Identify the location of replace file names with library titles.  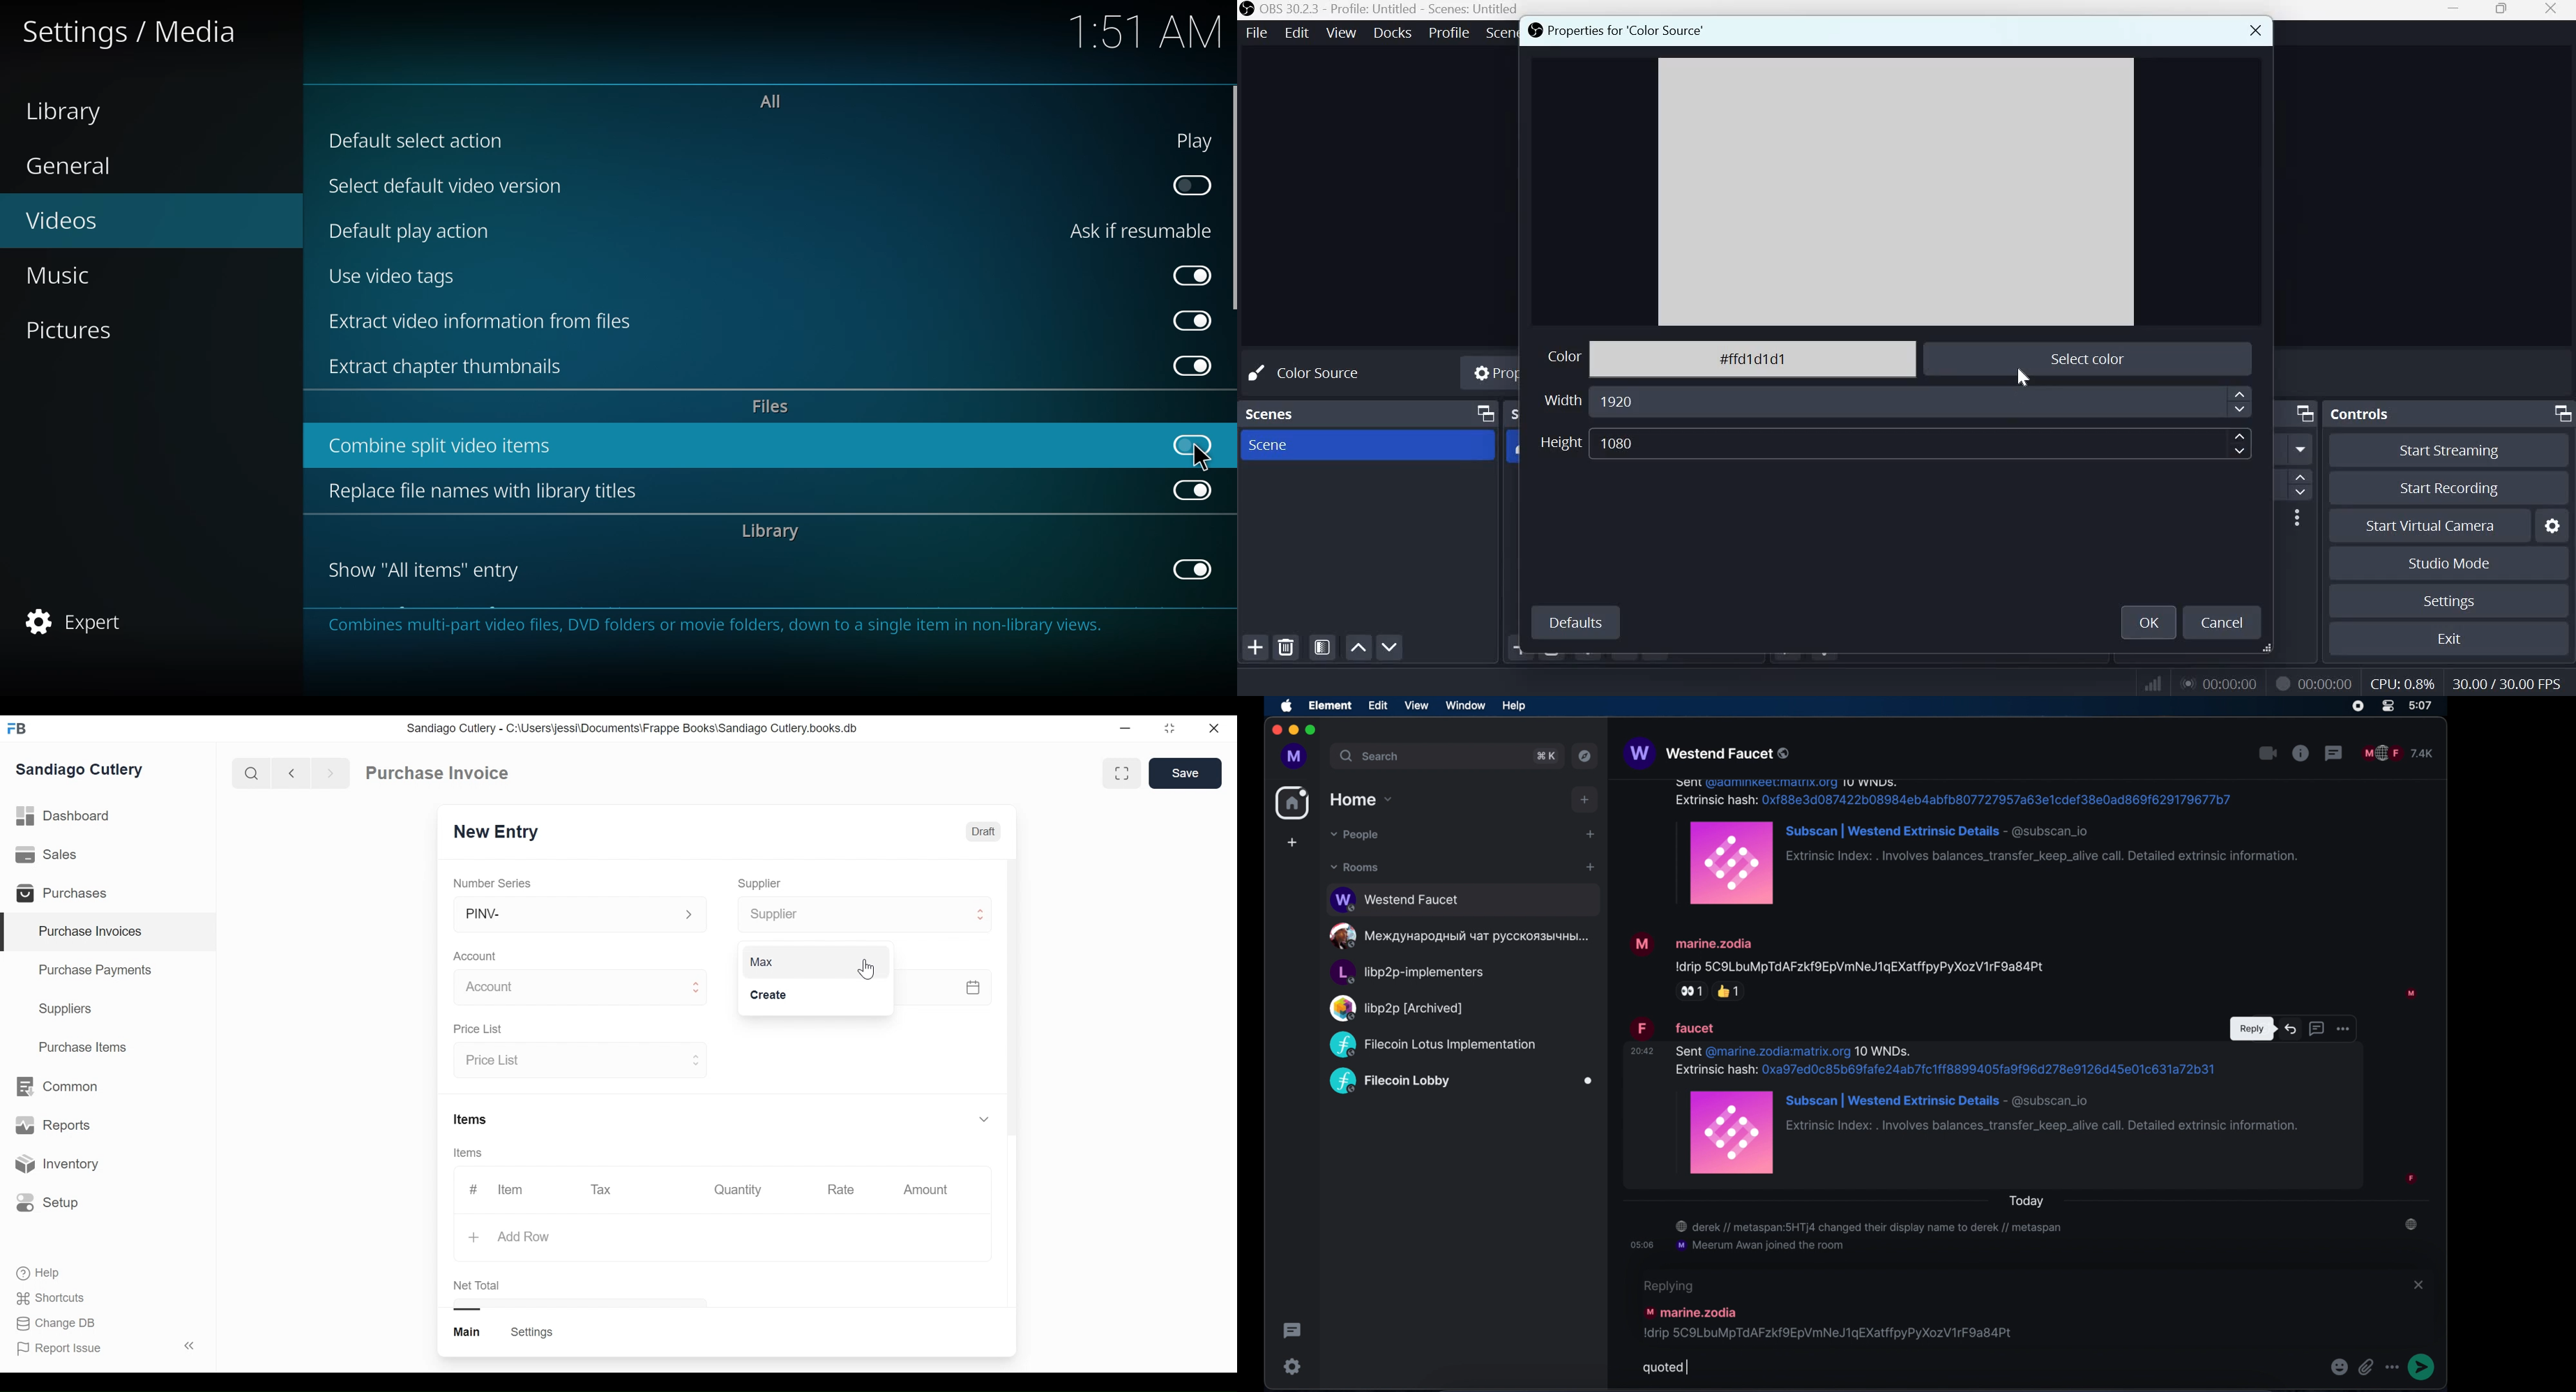
(484, 490).